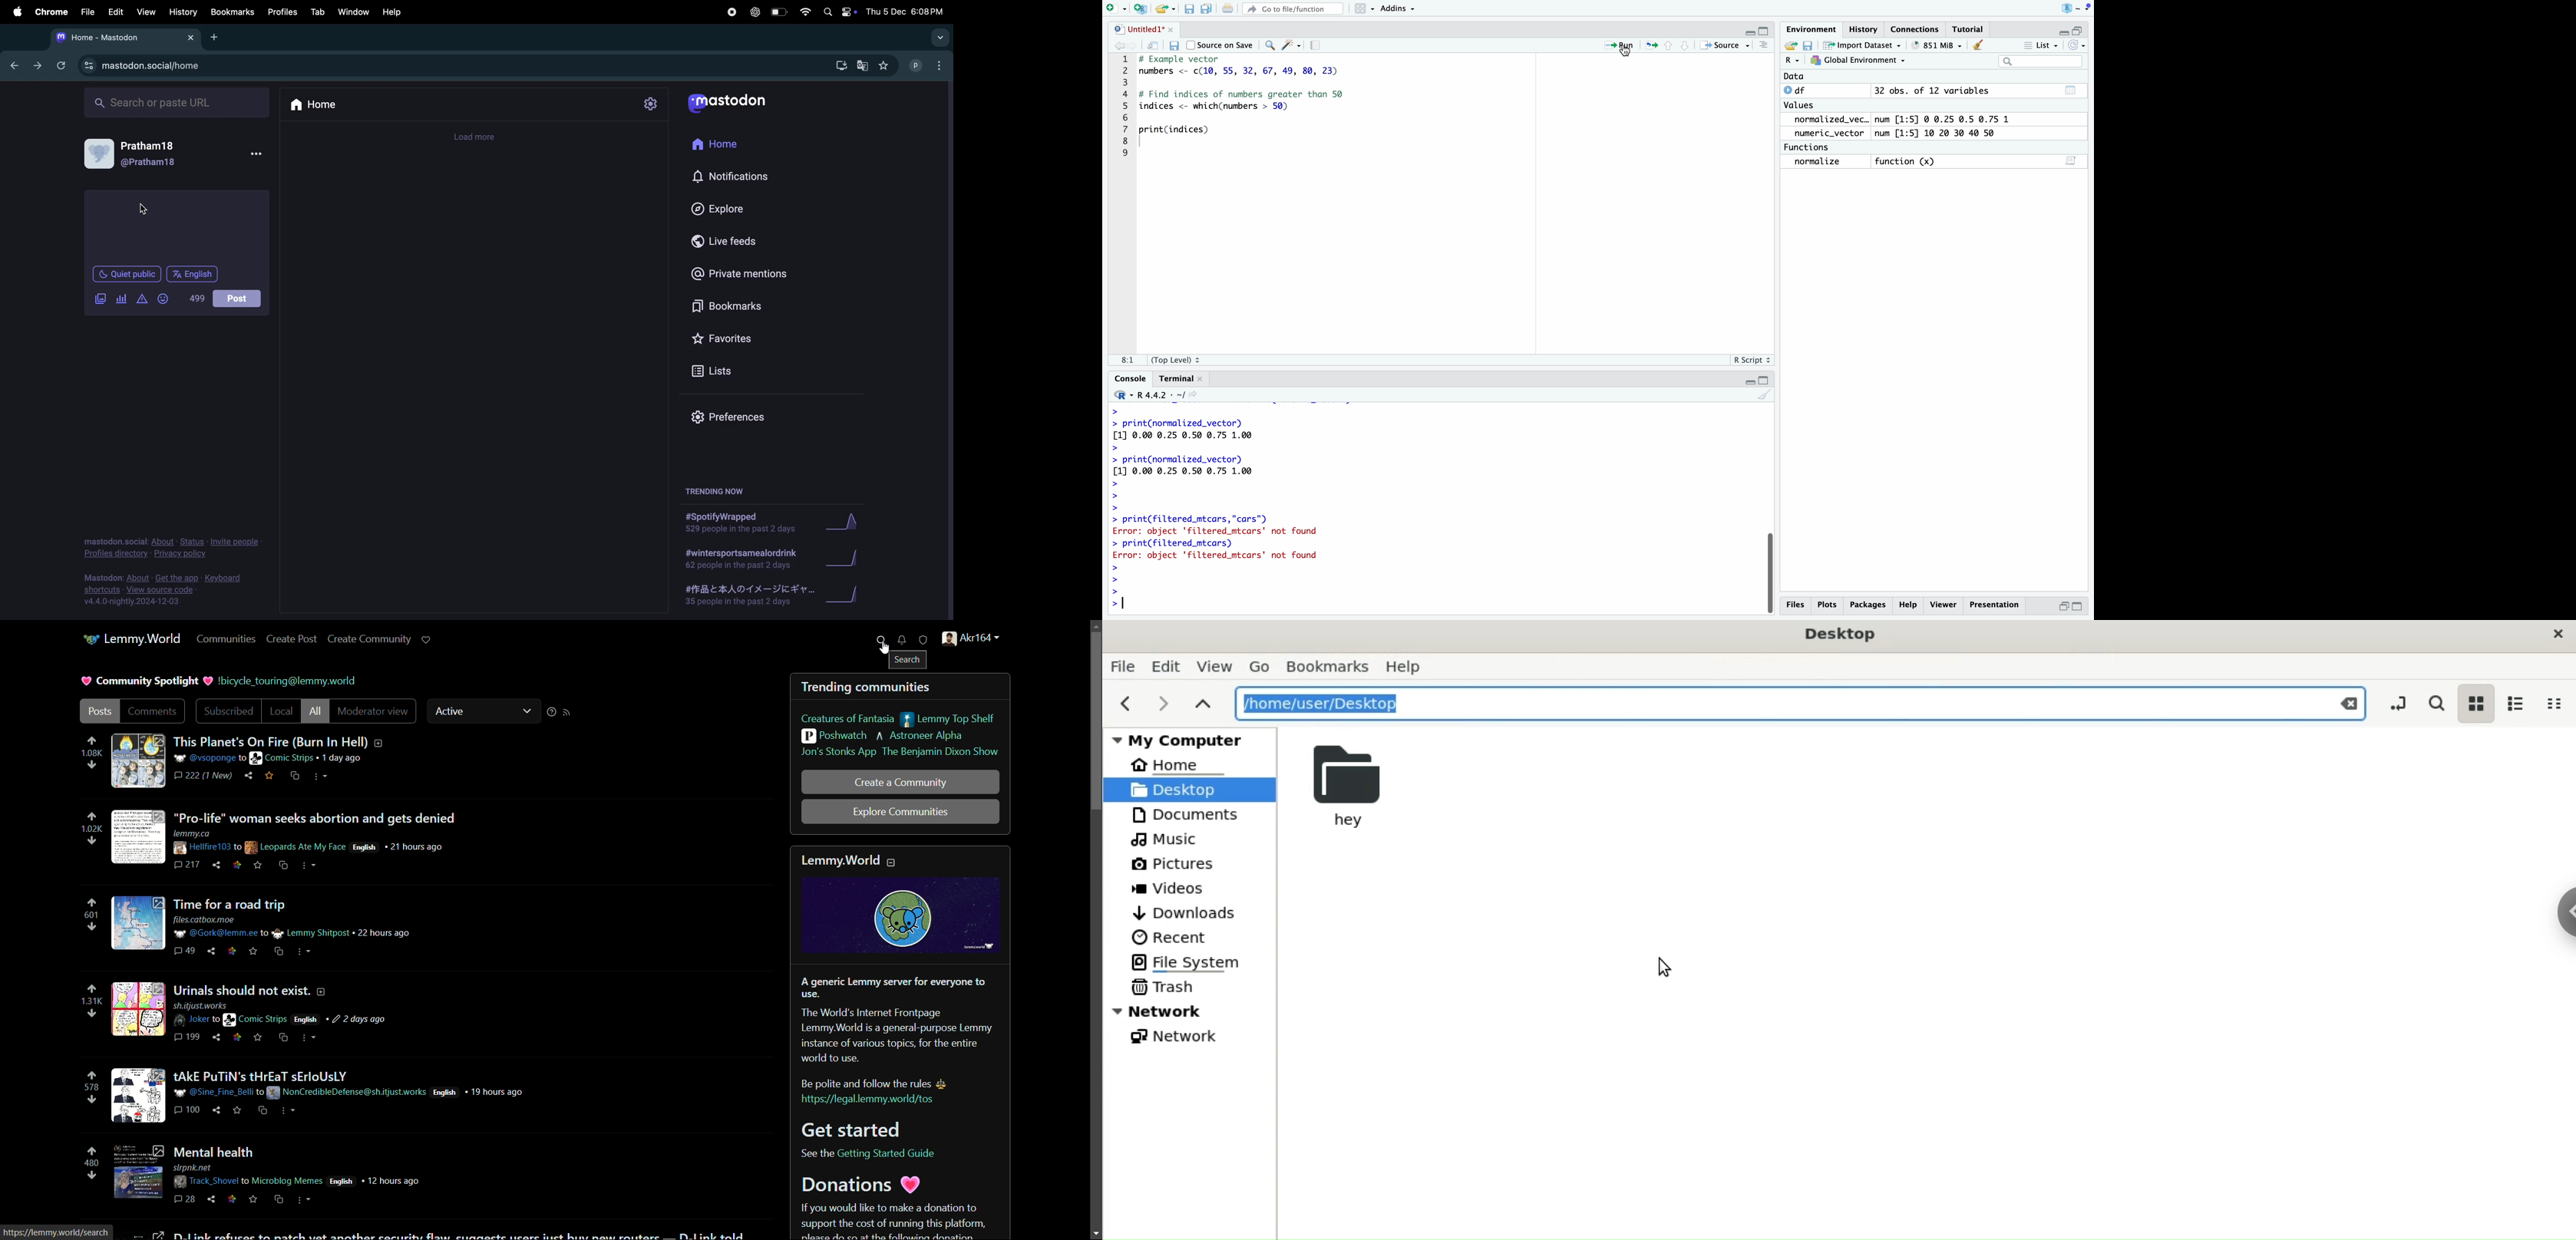 The image size is (2576, 1260). What do you see at coordinates (2071, 8) in the screenshot?
I see `R` at bounding box center [2071, 8].